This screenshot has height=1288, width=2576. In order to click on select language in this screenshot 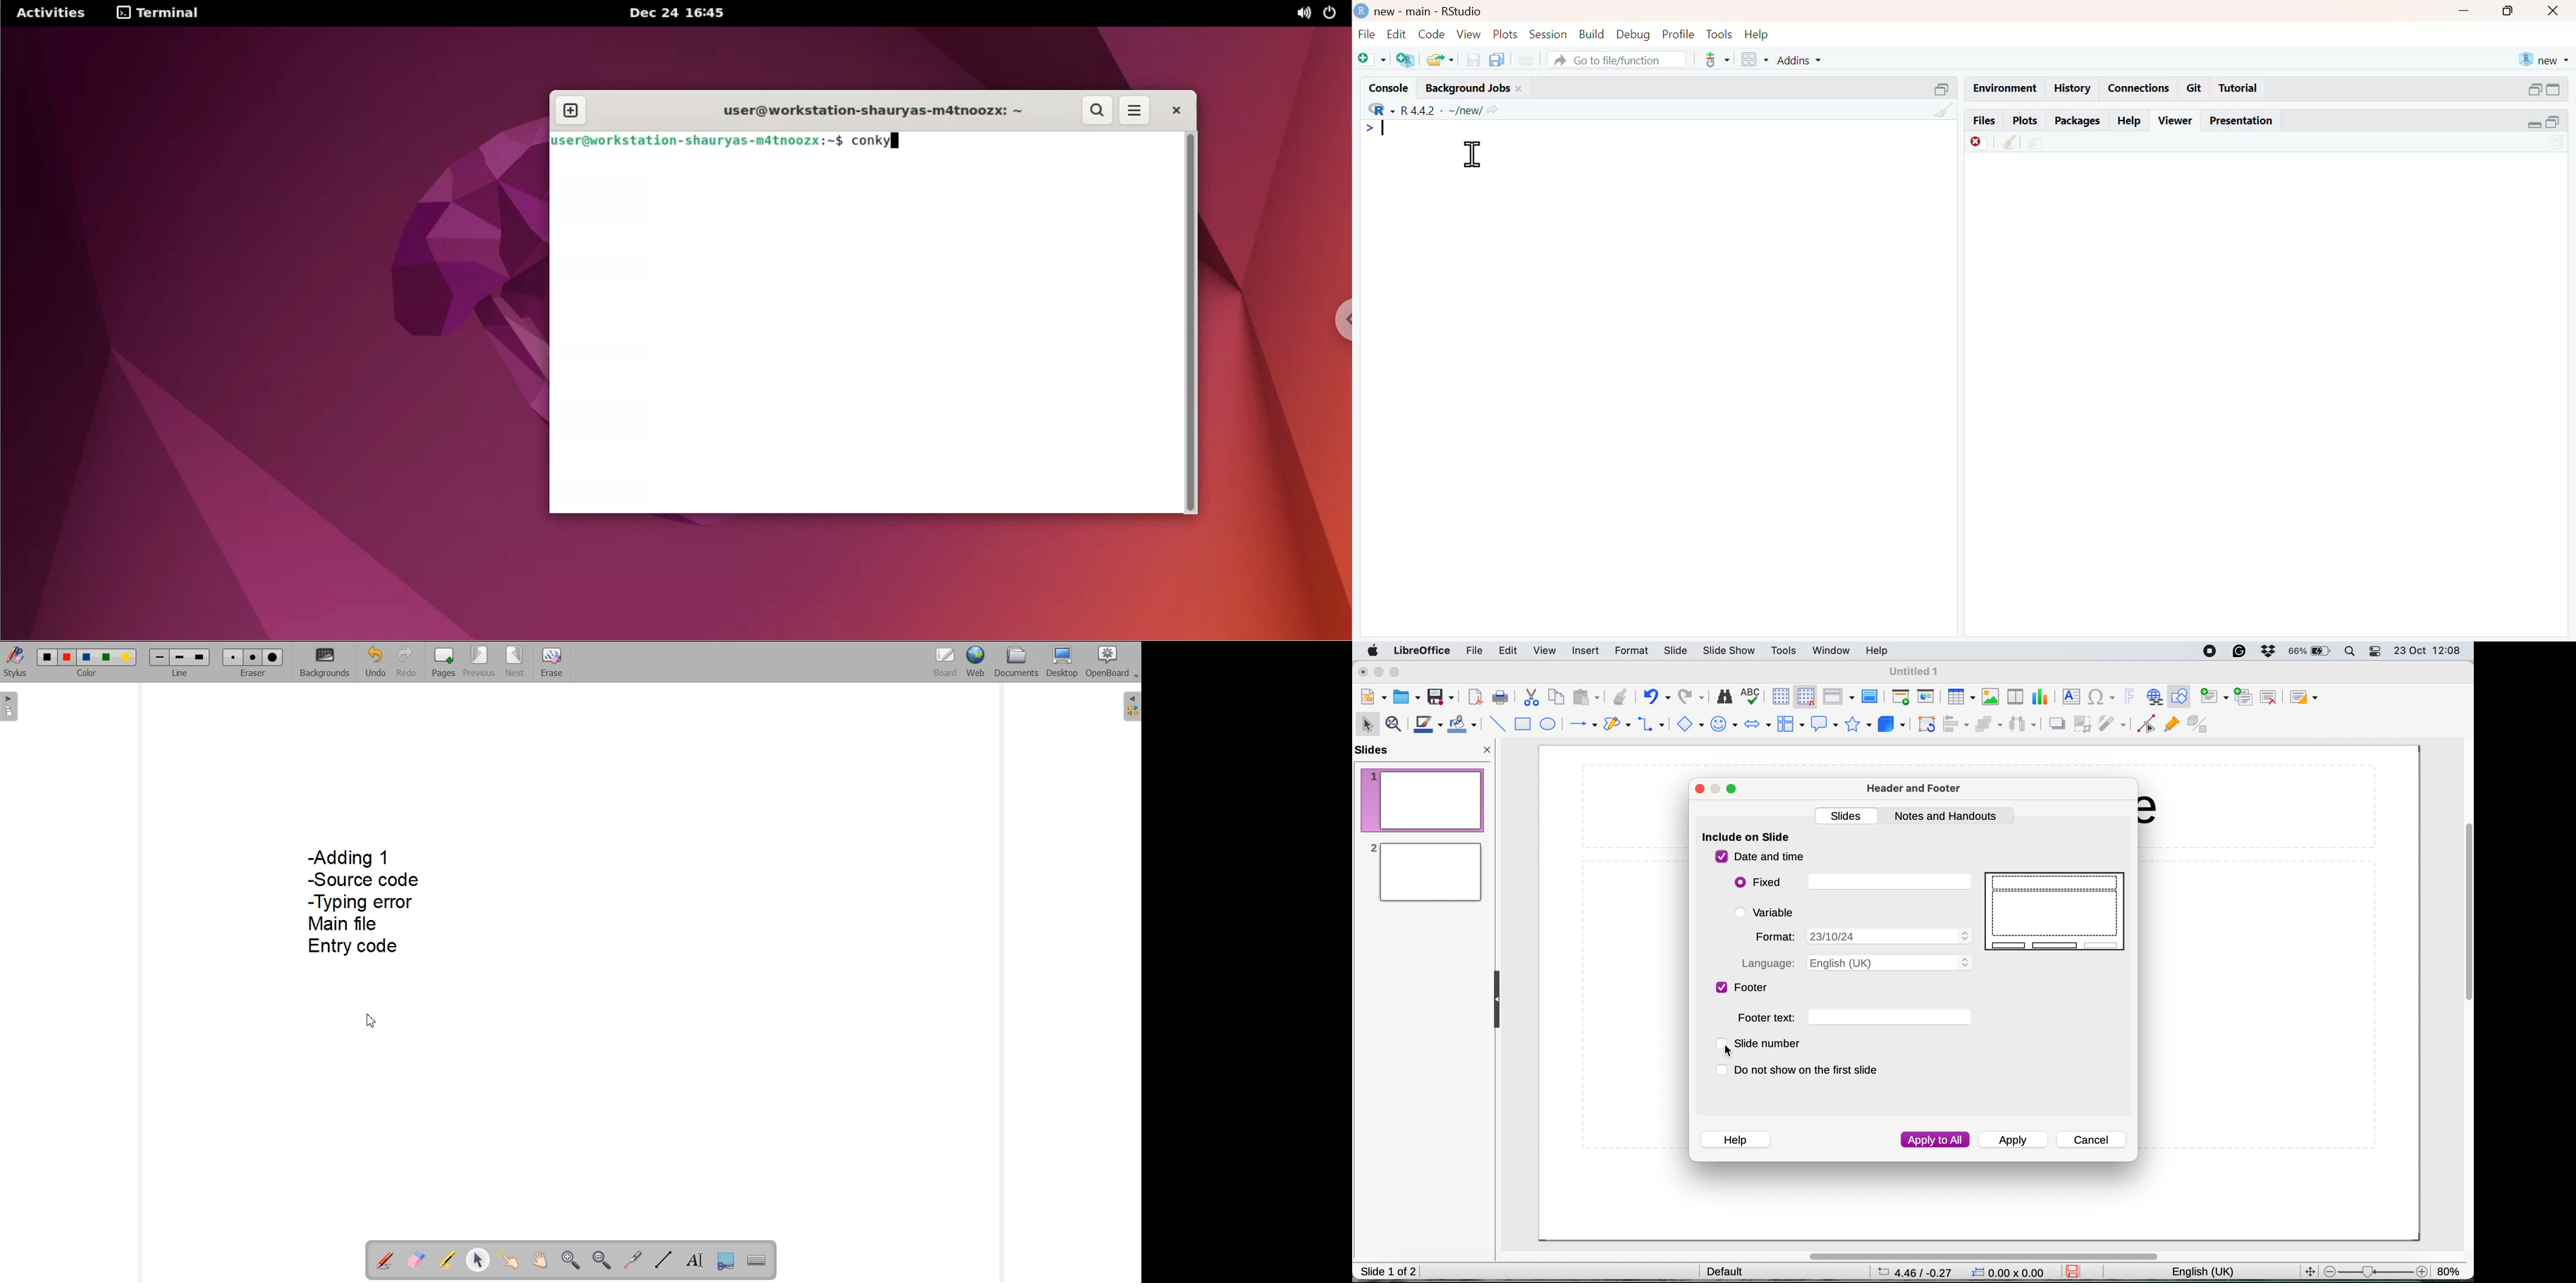, I will do `click(1375, 108)`.